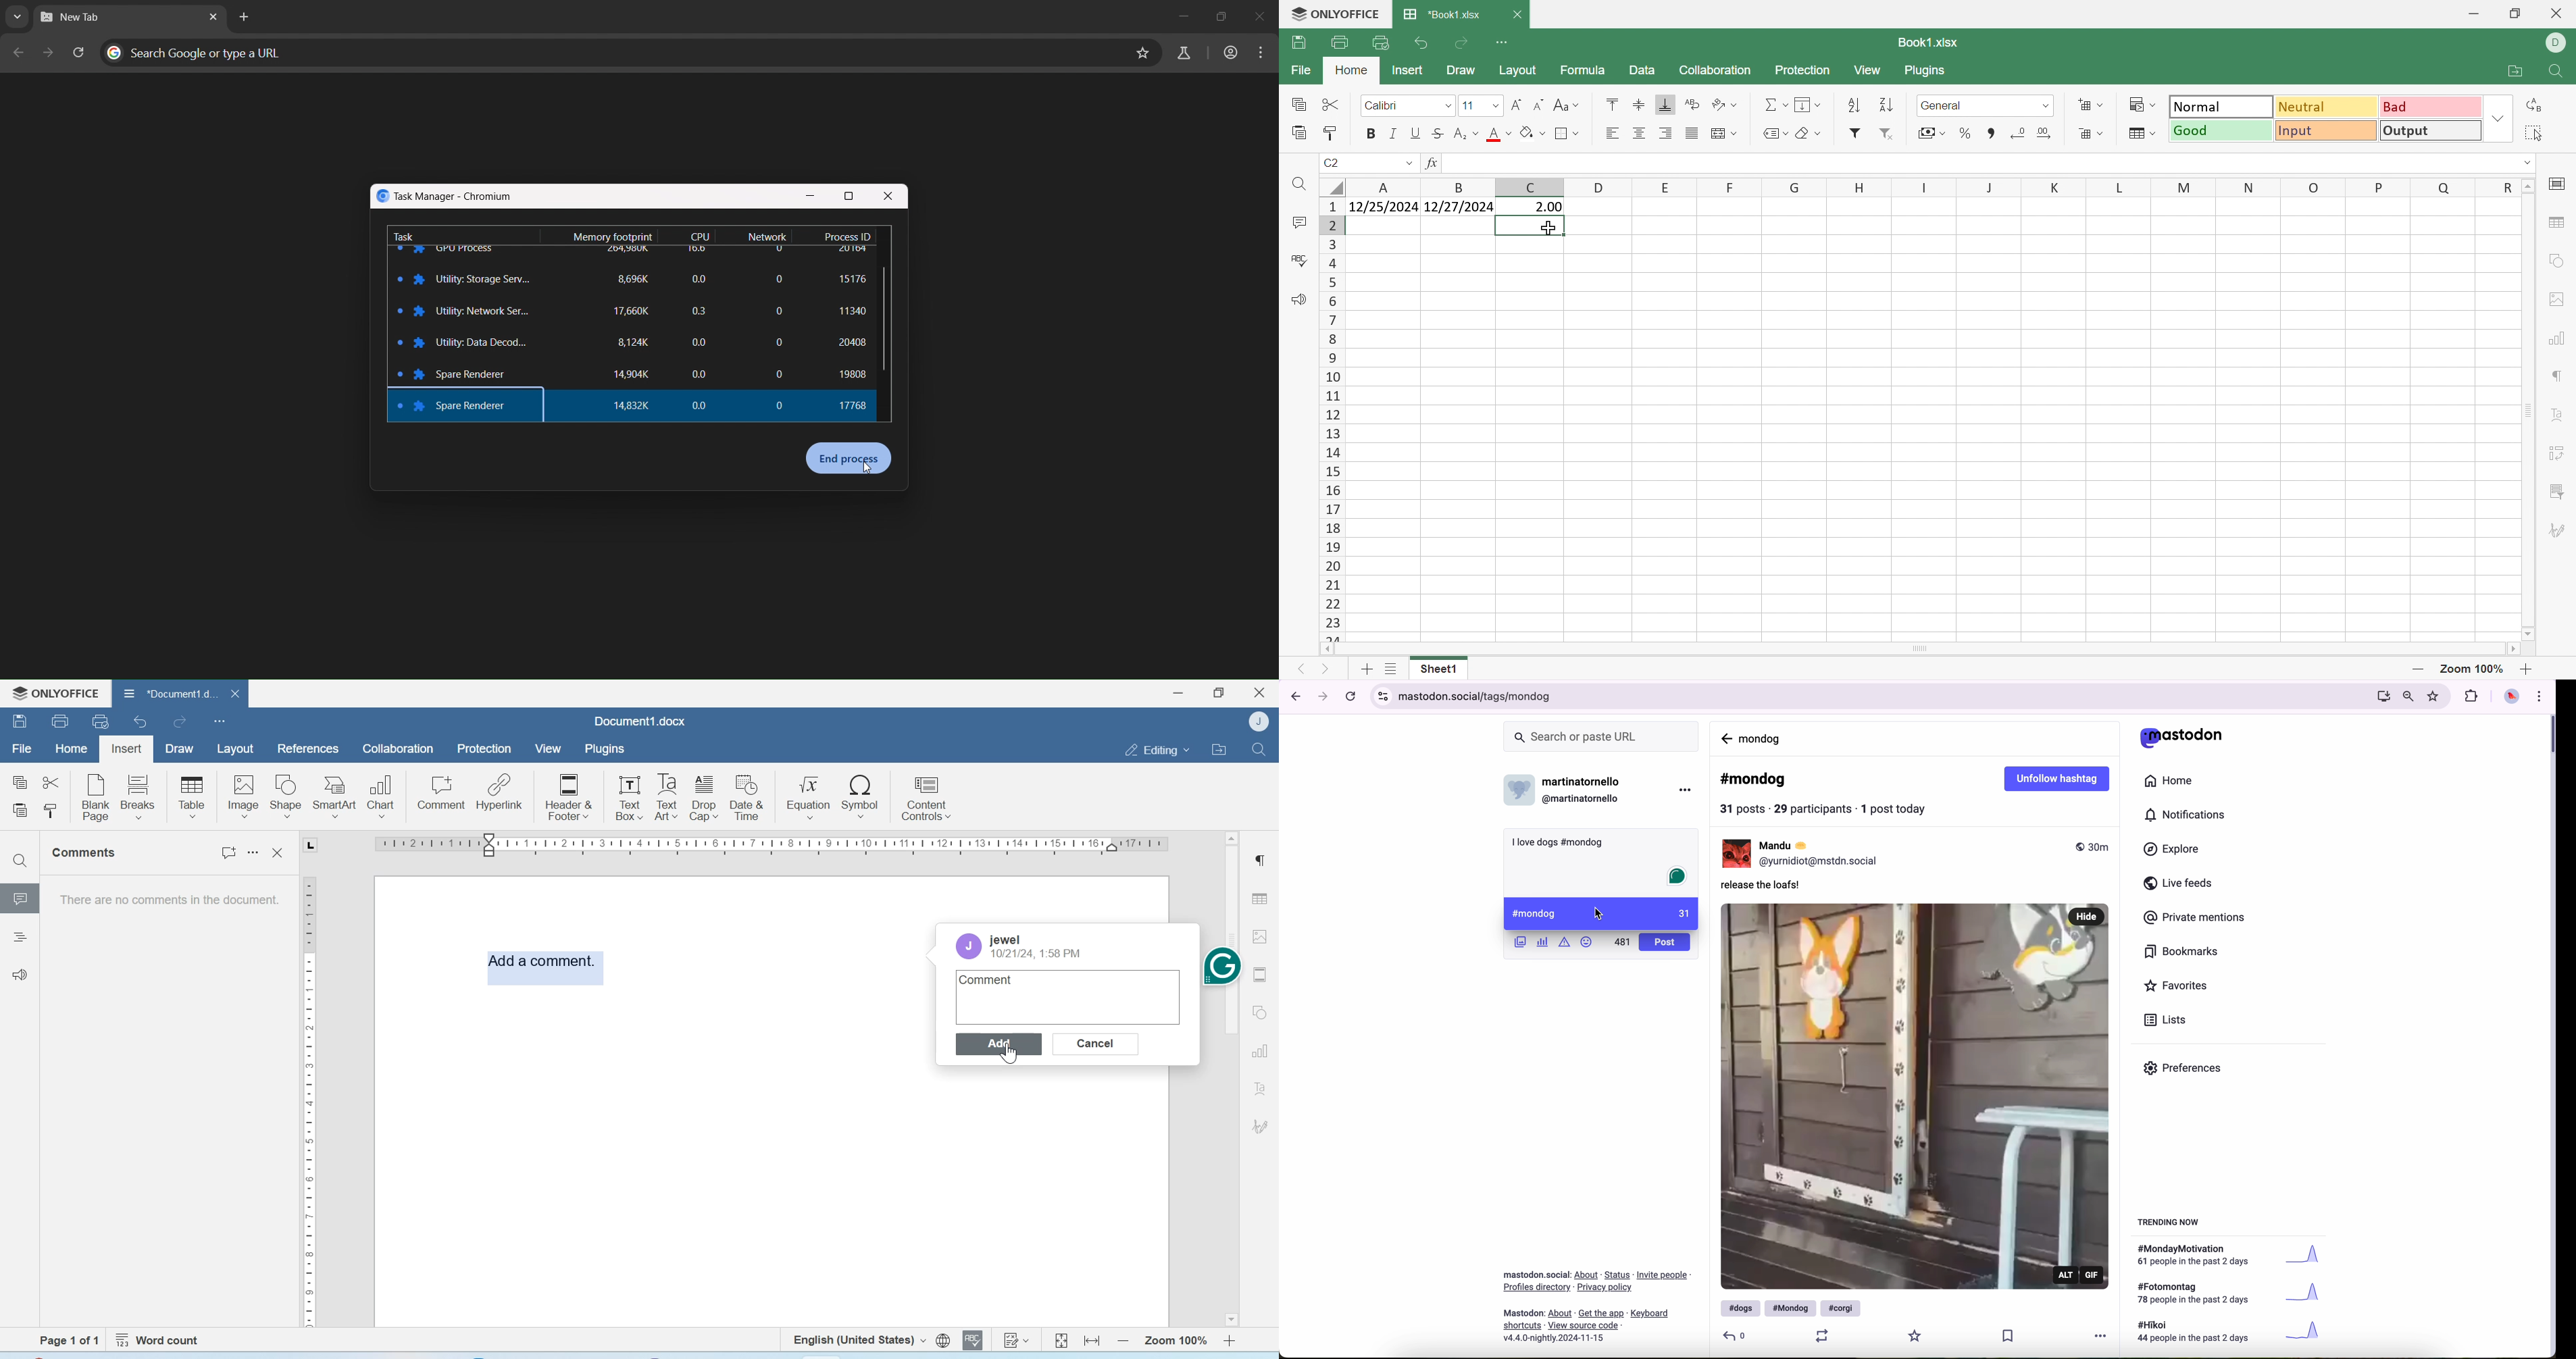 This screenshot has height=1372, width=2576. What do you see at coordinates (50, 781) in the screenshot?
I see `Cut` at bounding box center [50, 781].